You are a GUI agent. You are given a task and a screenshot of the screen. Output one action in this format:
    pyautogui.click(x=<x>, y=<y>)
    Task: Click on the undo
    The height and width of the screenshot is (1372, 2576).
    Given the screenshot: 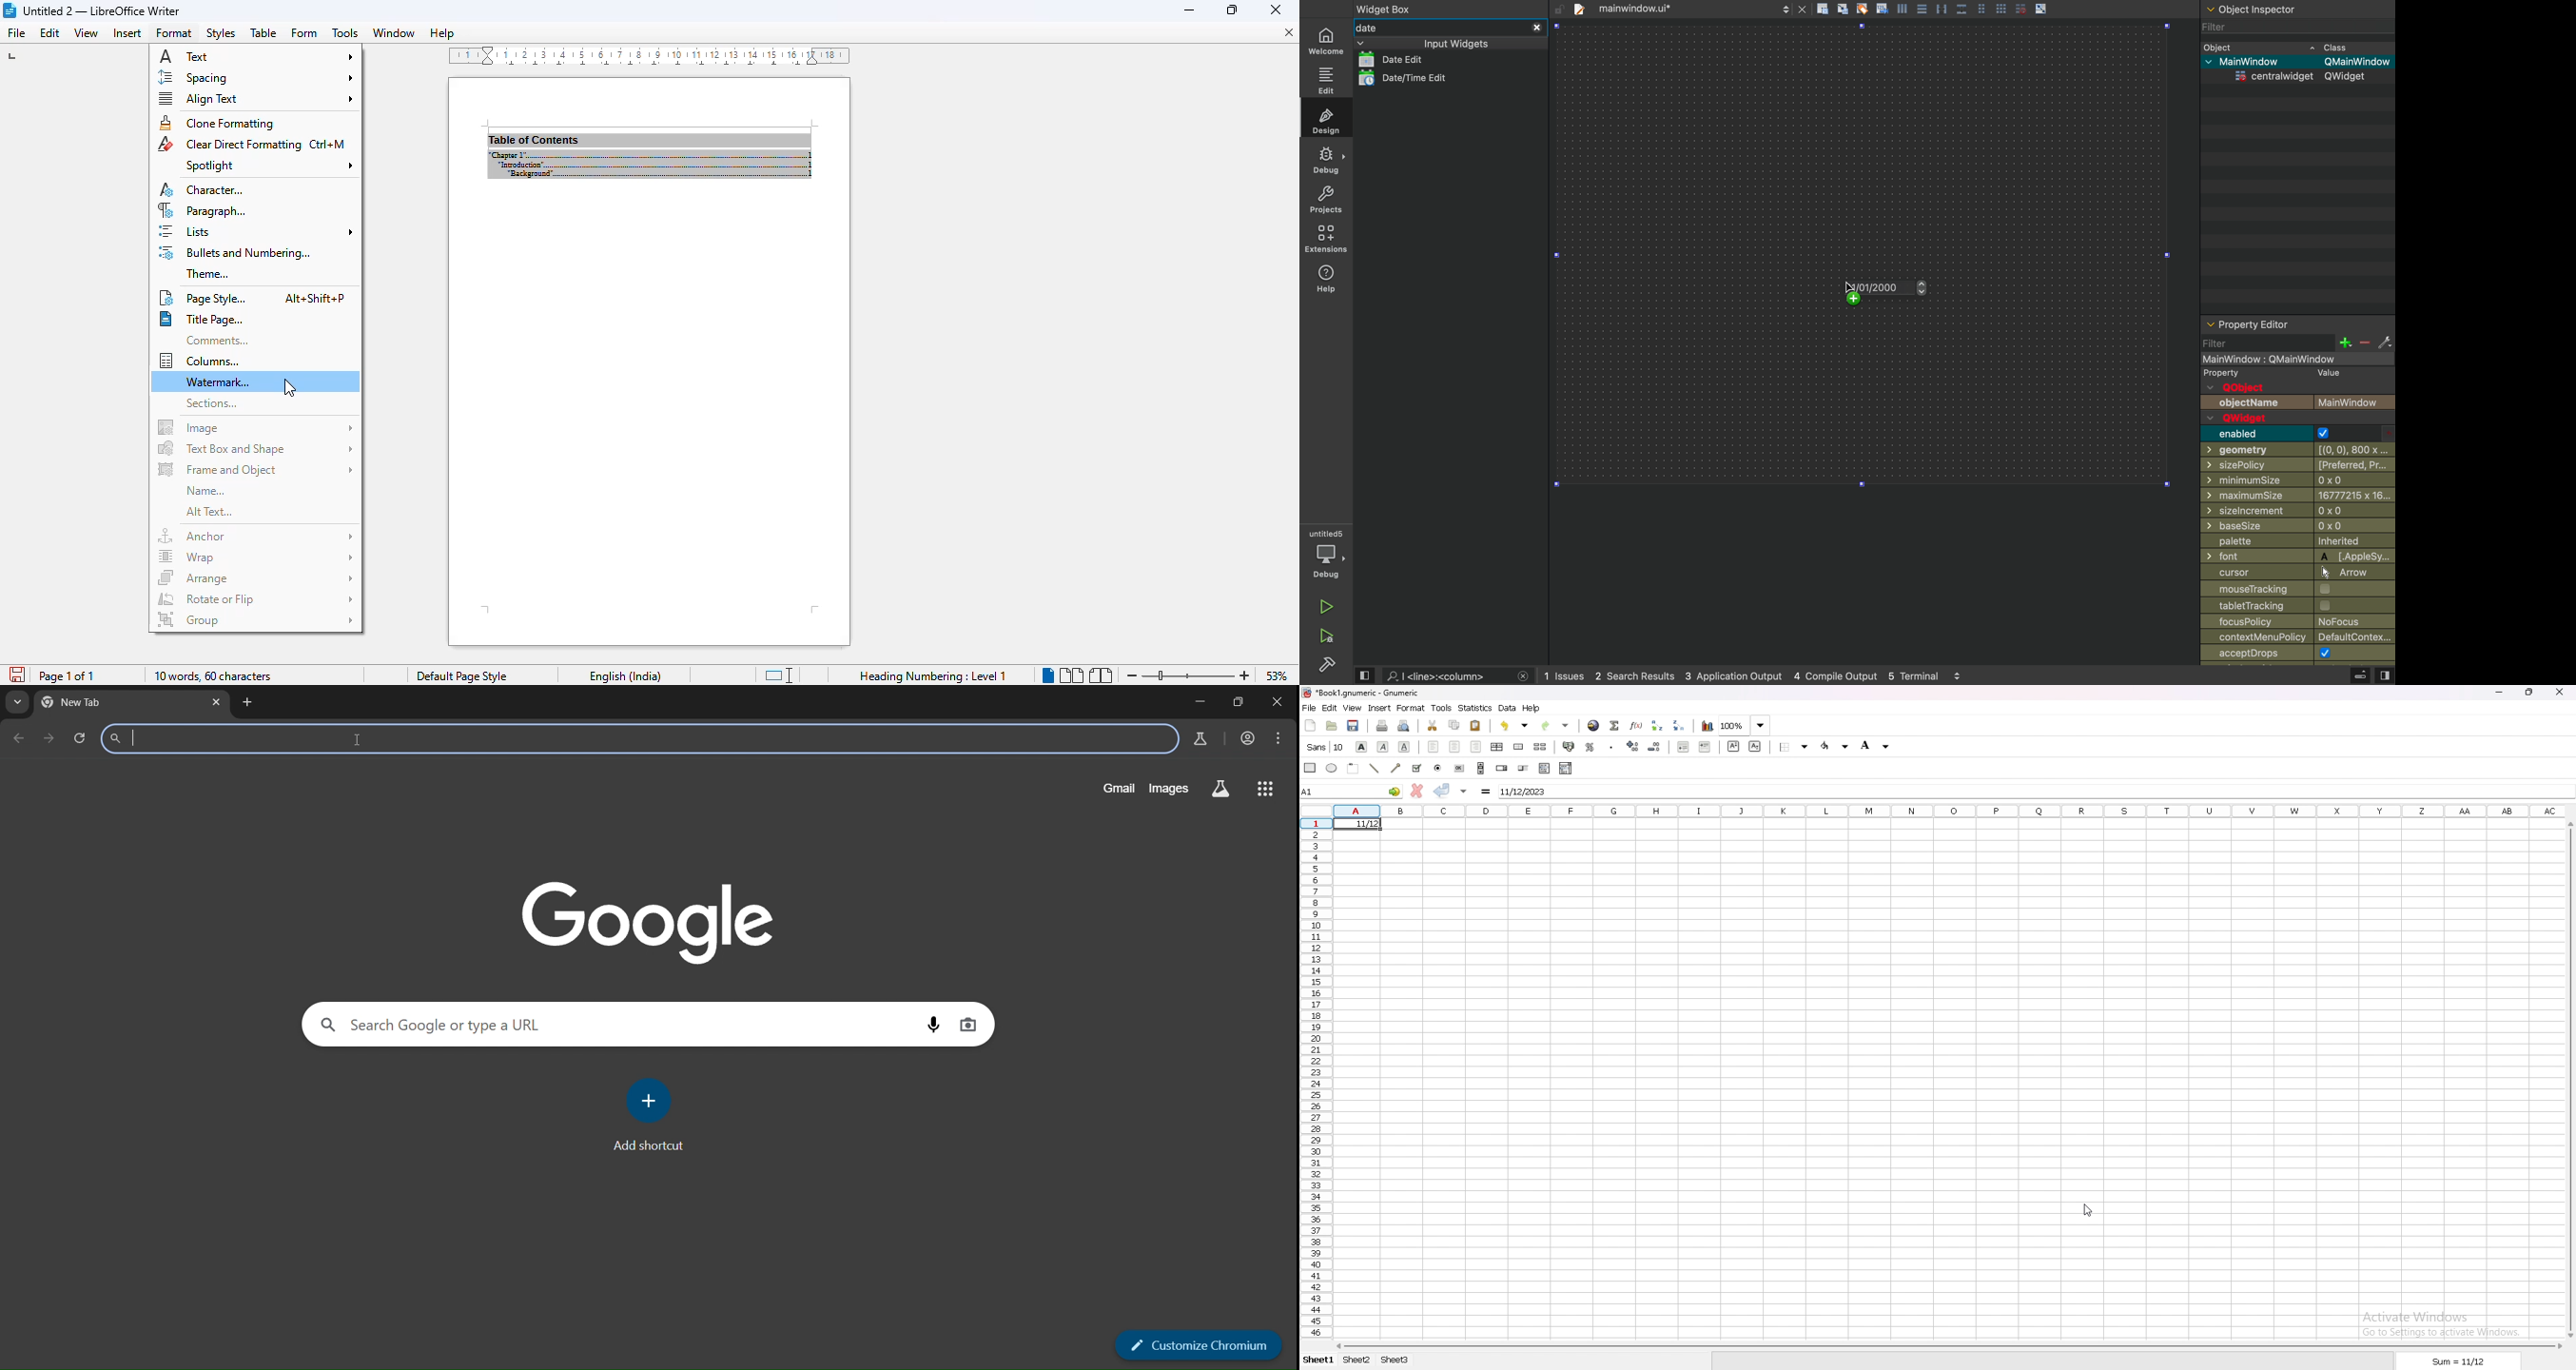 What is the action you would take?
    pyautogui.click(x=1515, y=726)
    